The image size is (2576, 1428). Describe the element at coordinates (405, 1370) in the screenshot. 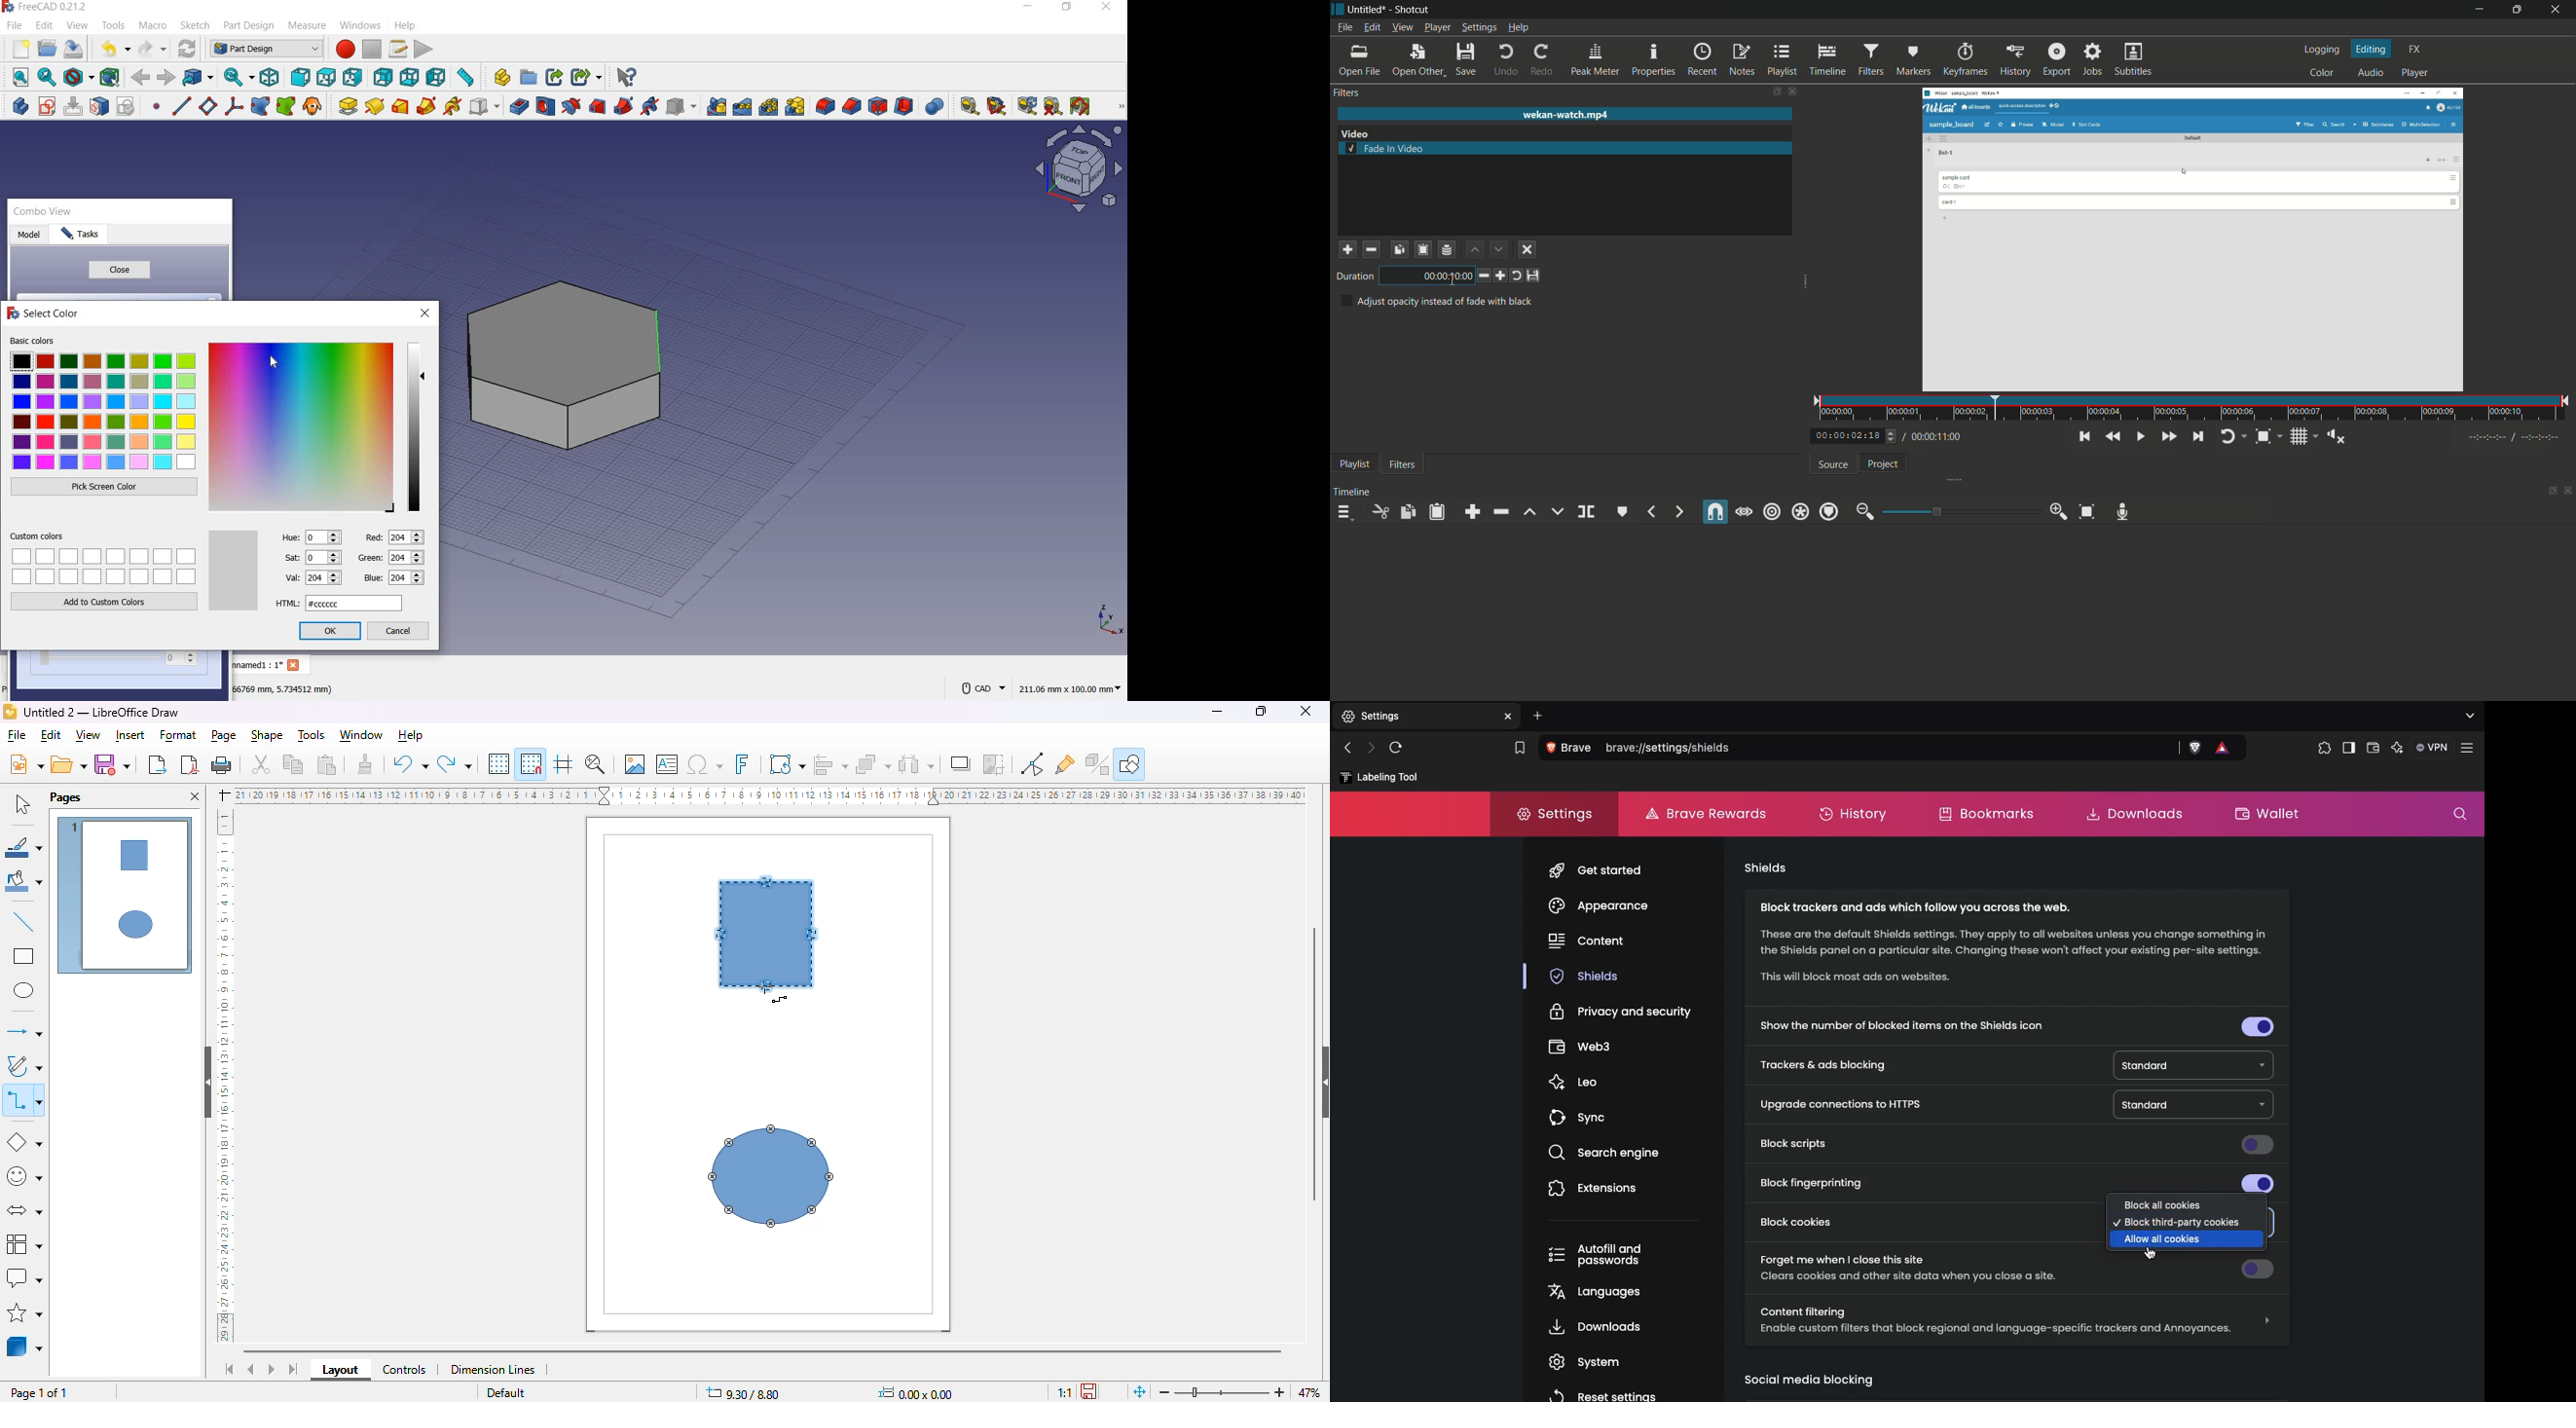

I see `controls` at that location.